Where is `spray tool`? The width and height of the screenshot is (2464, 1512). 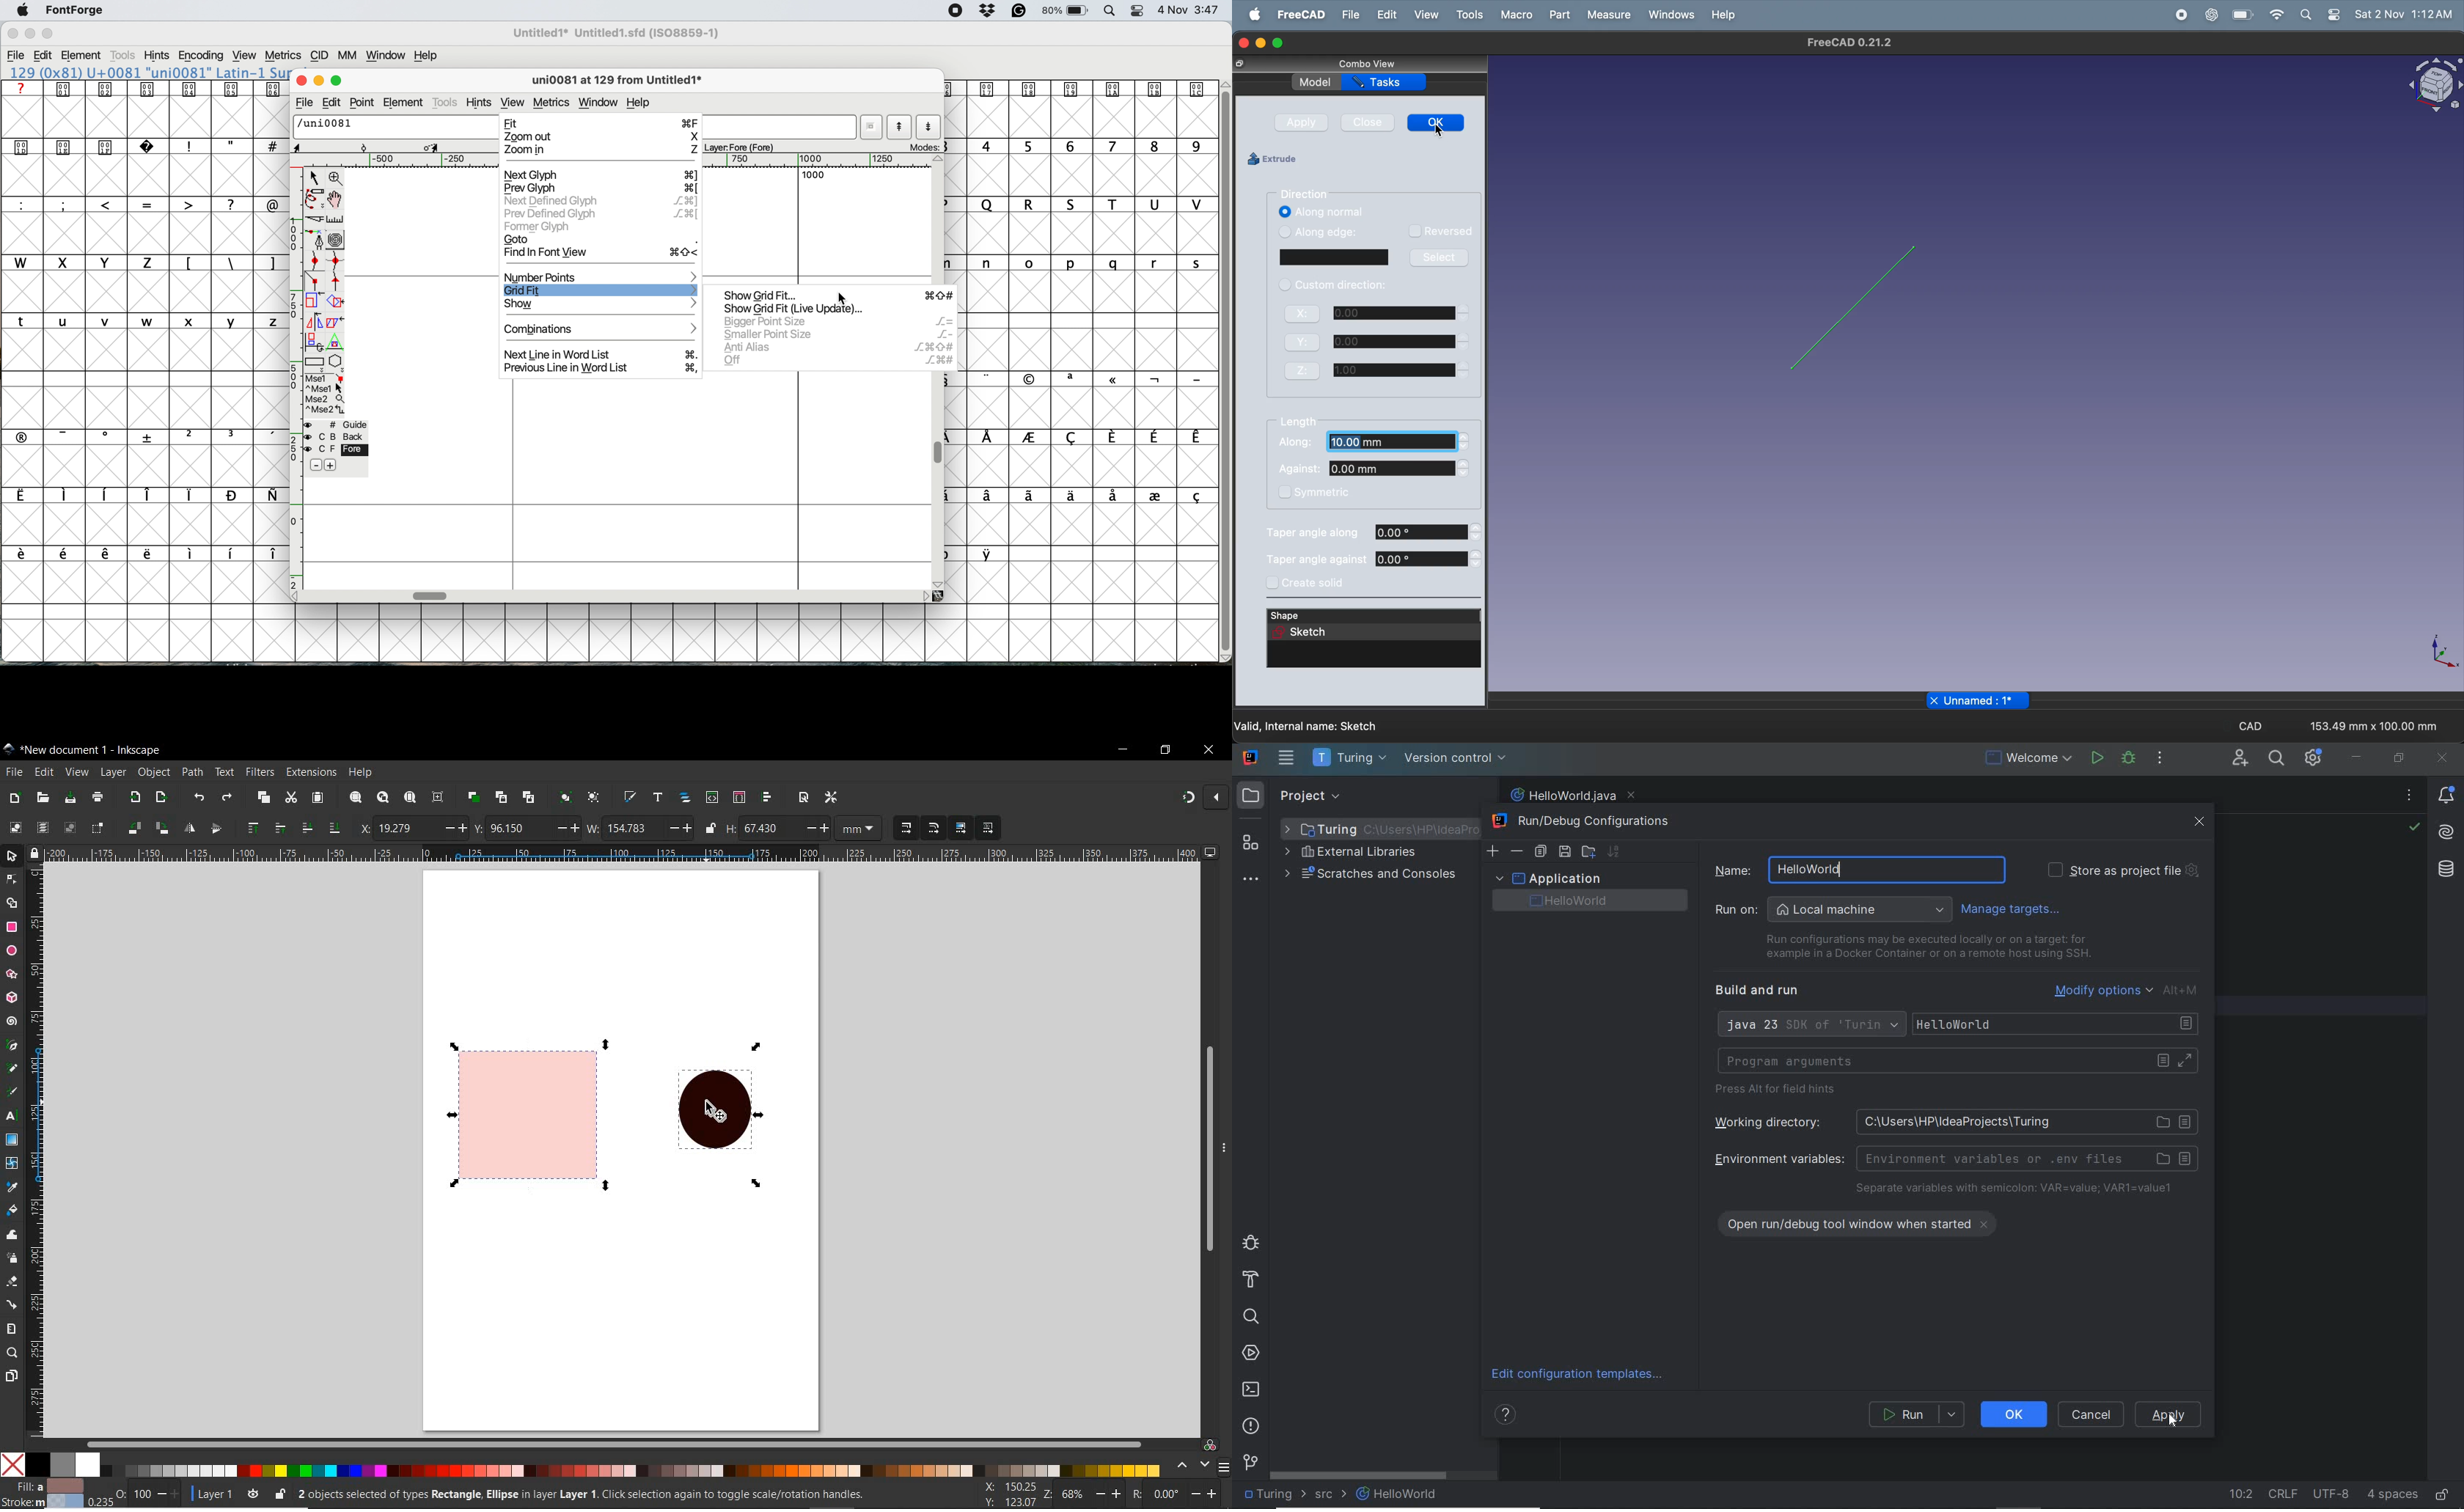
spray tool is located at coordinates (13, 1260).